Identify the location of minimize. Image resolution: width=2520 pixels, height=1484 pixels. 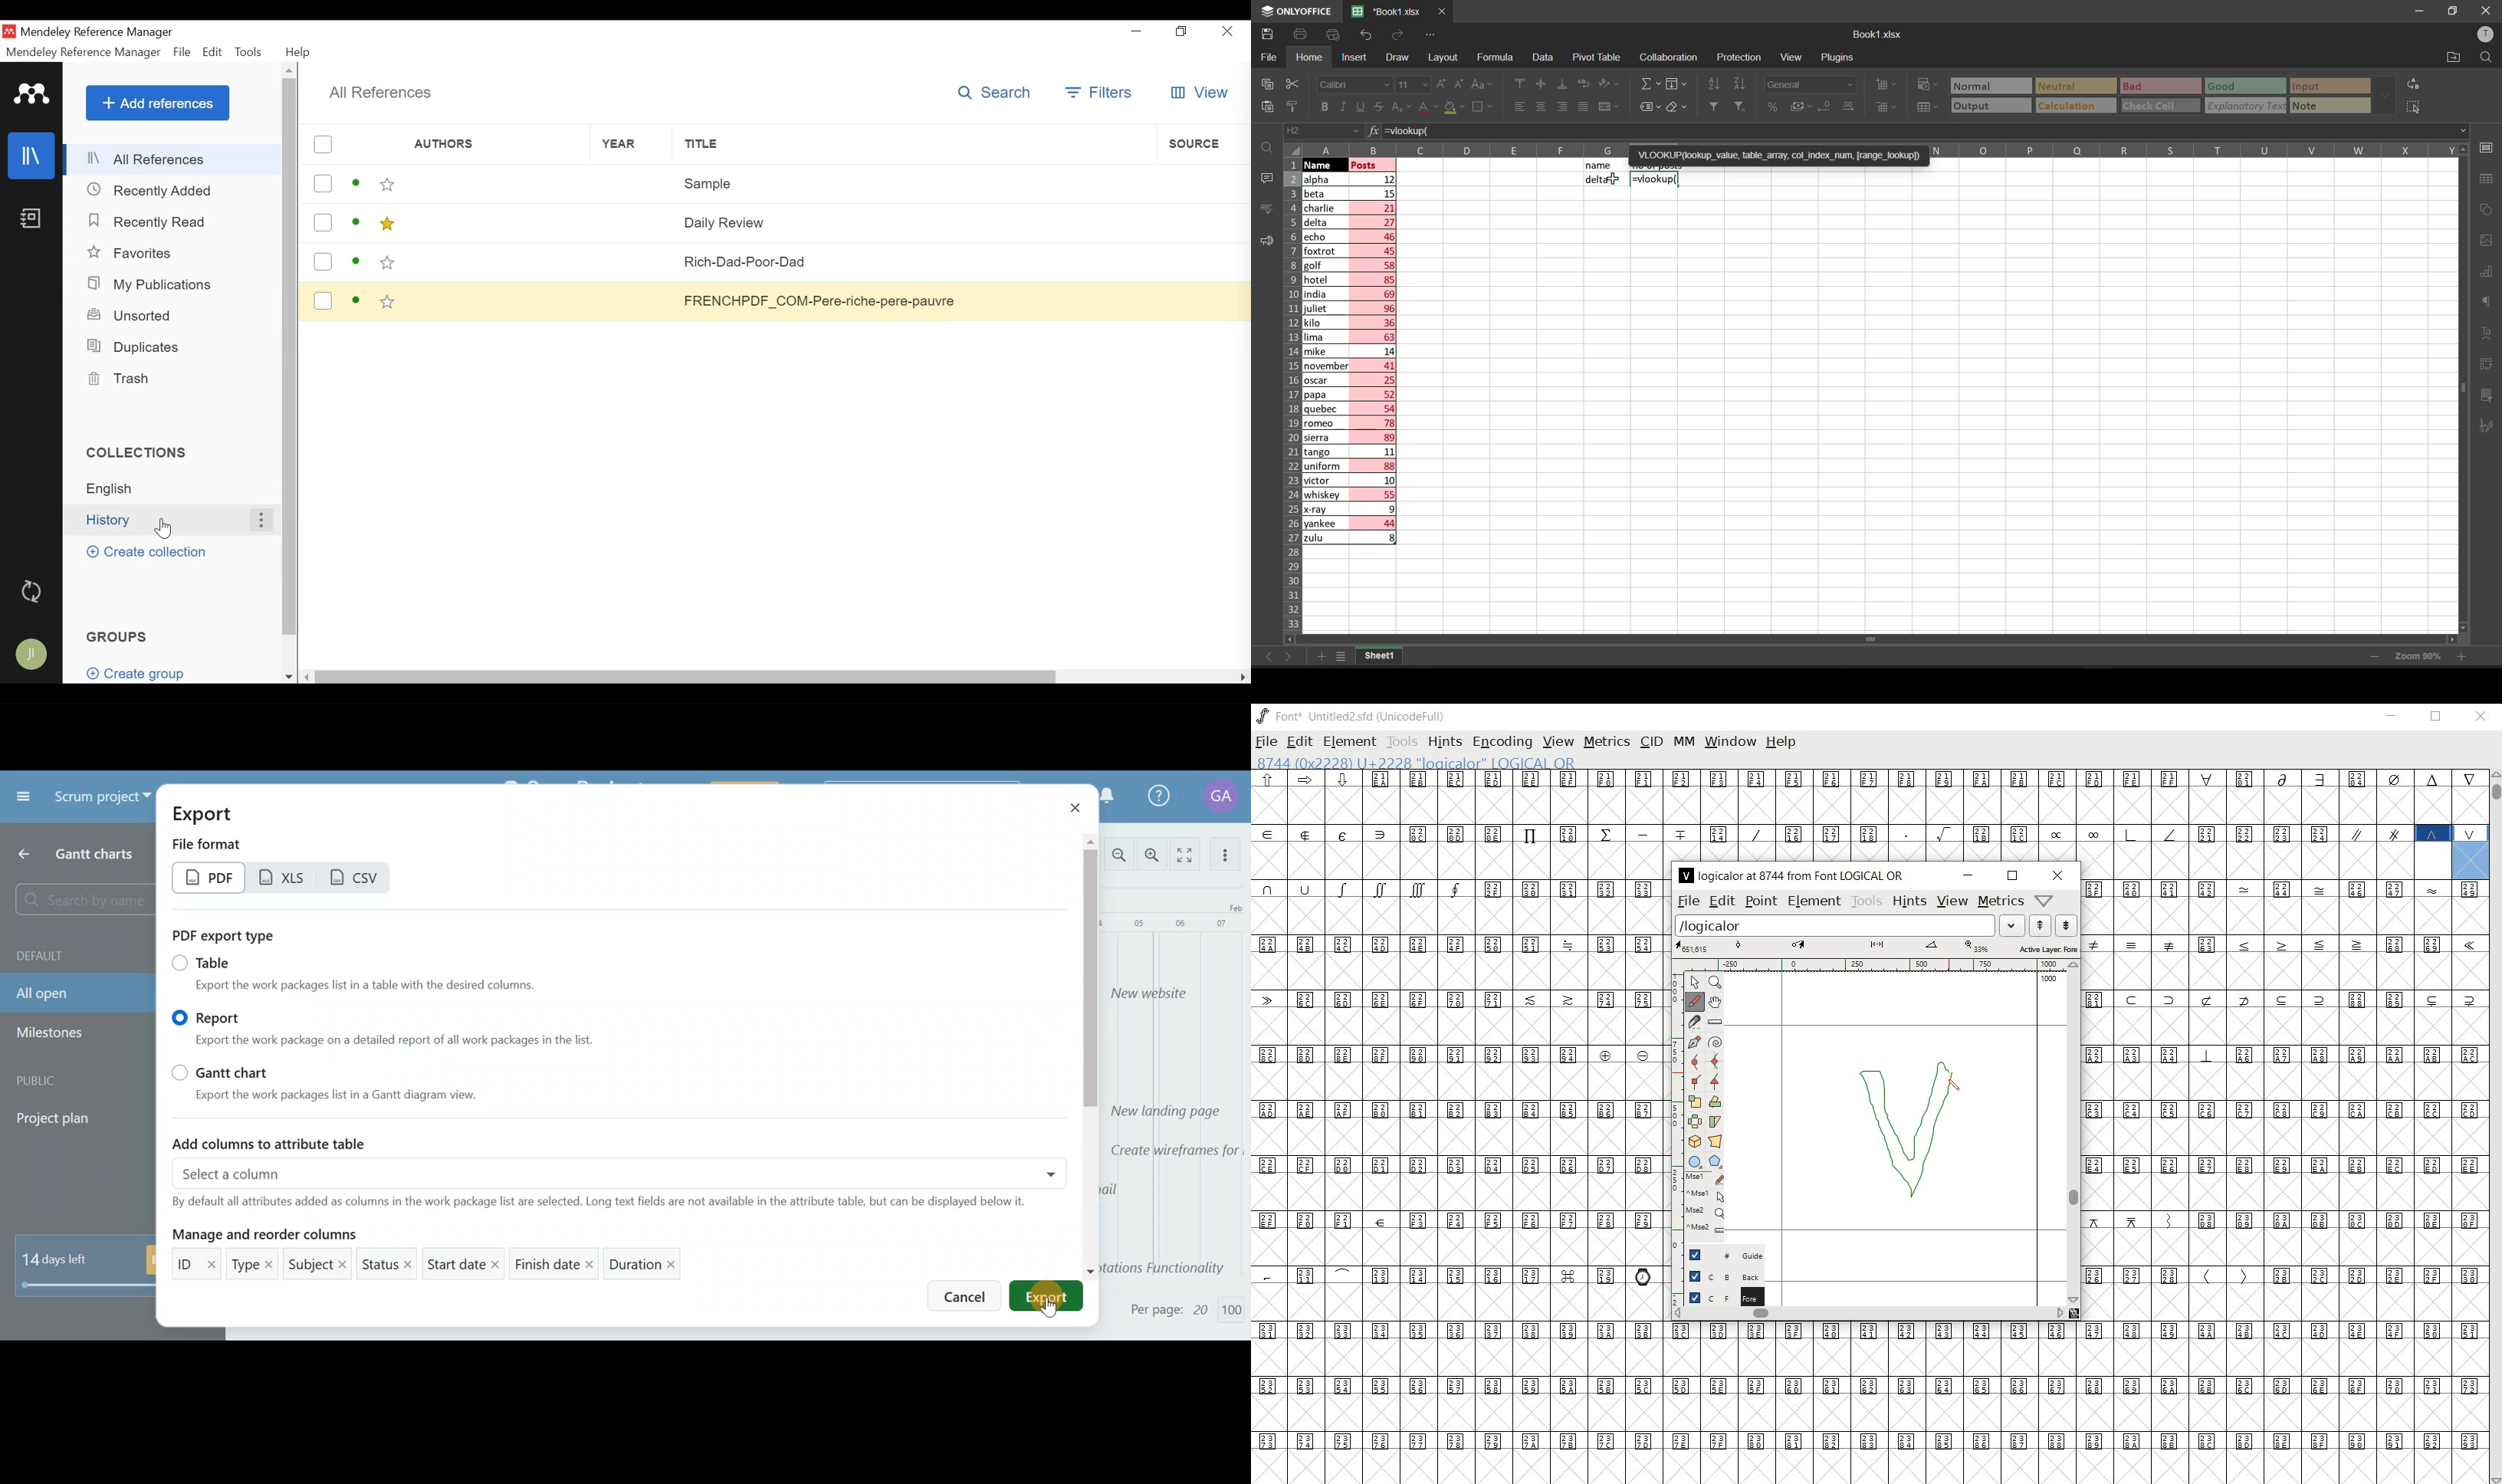
(1139, 31).